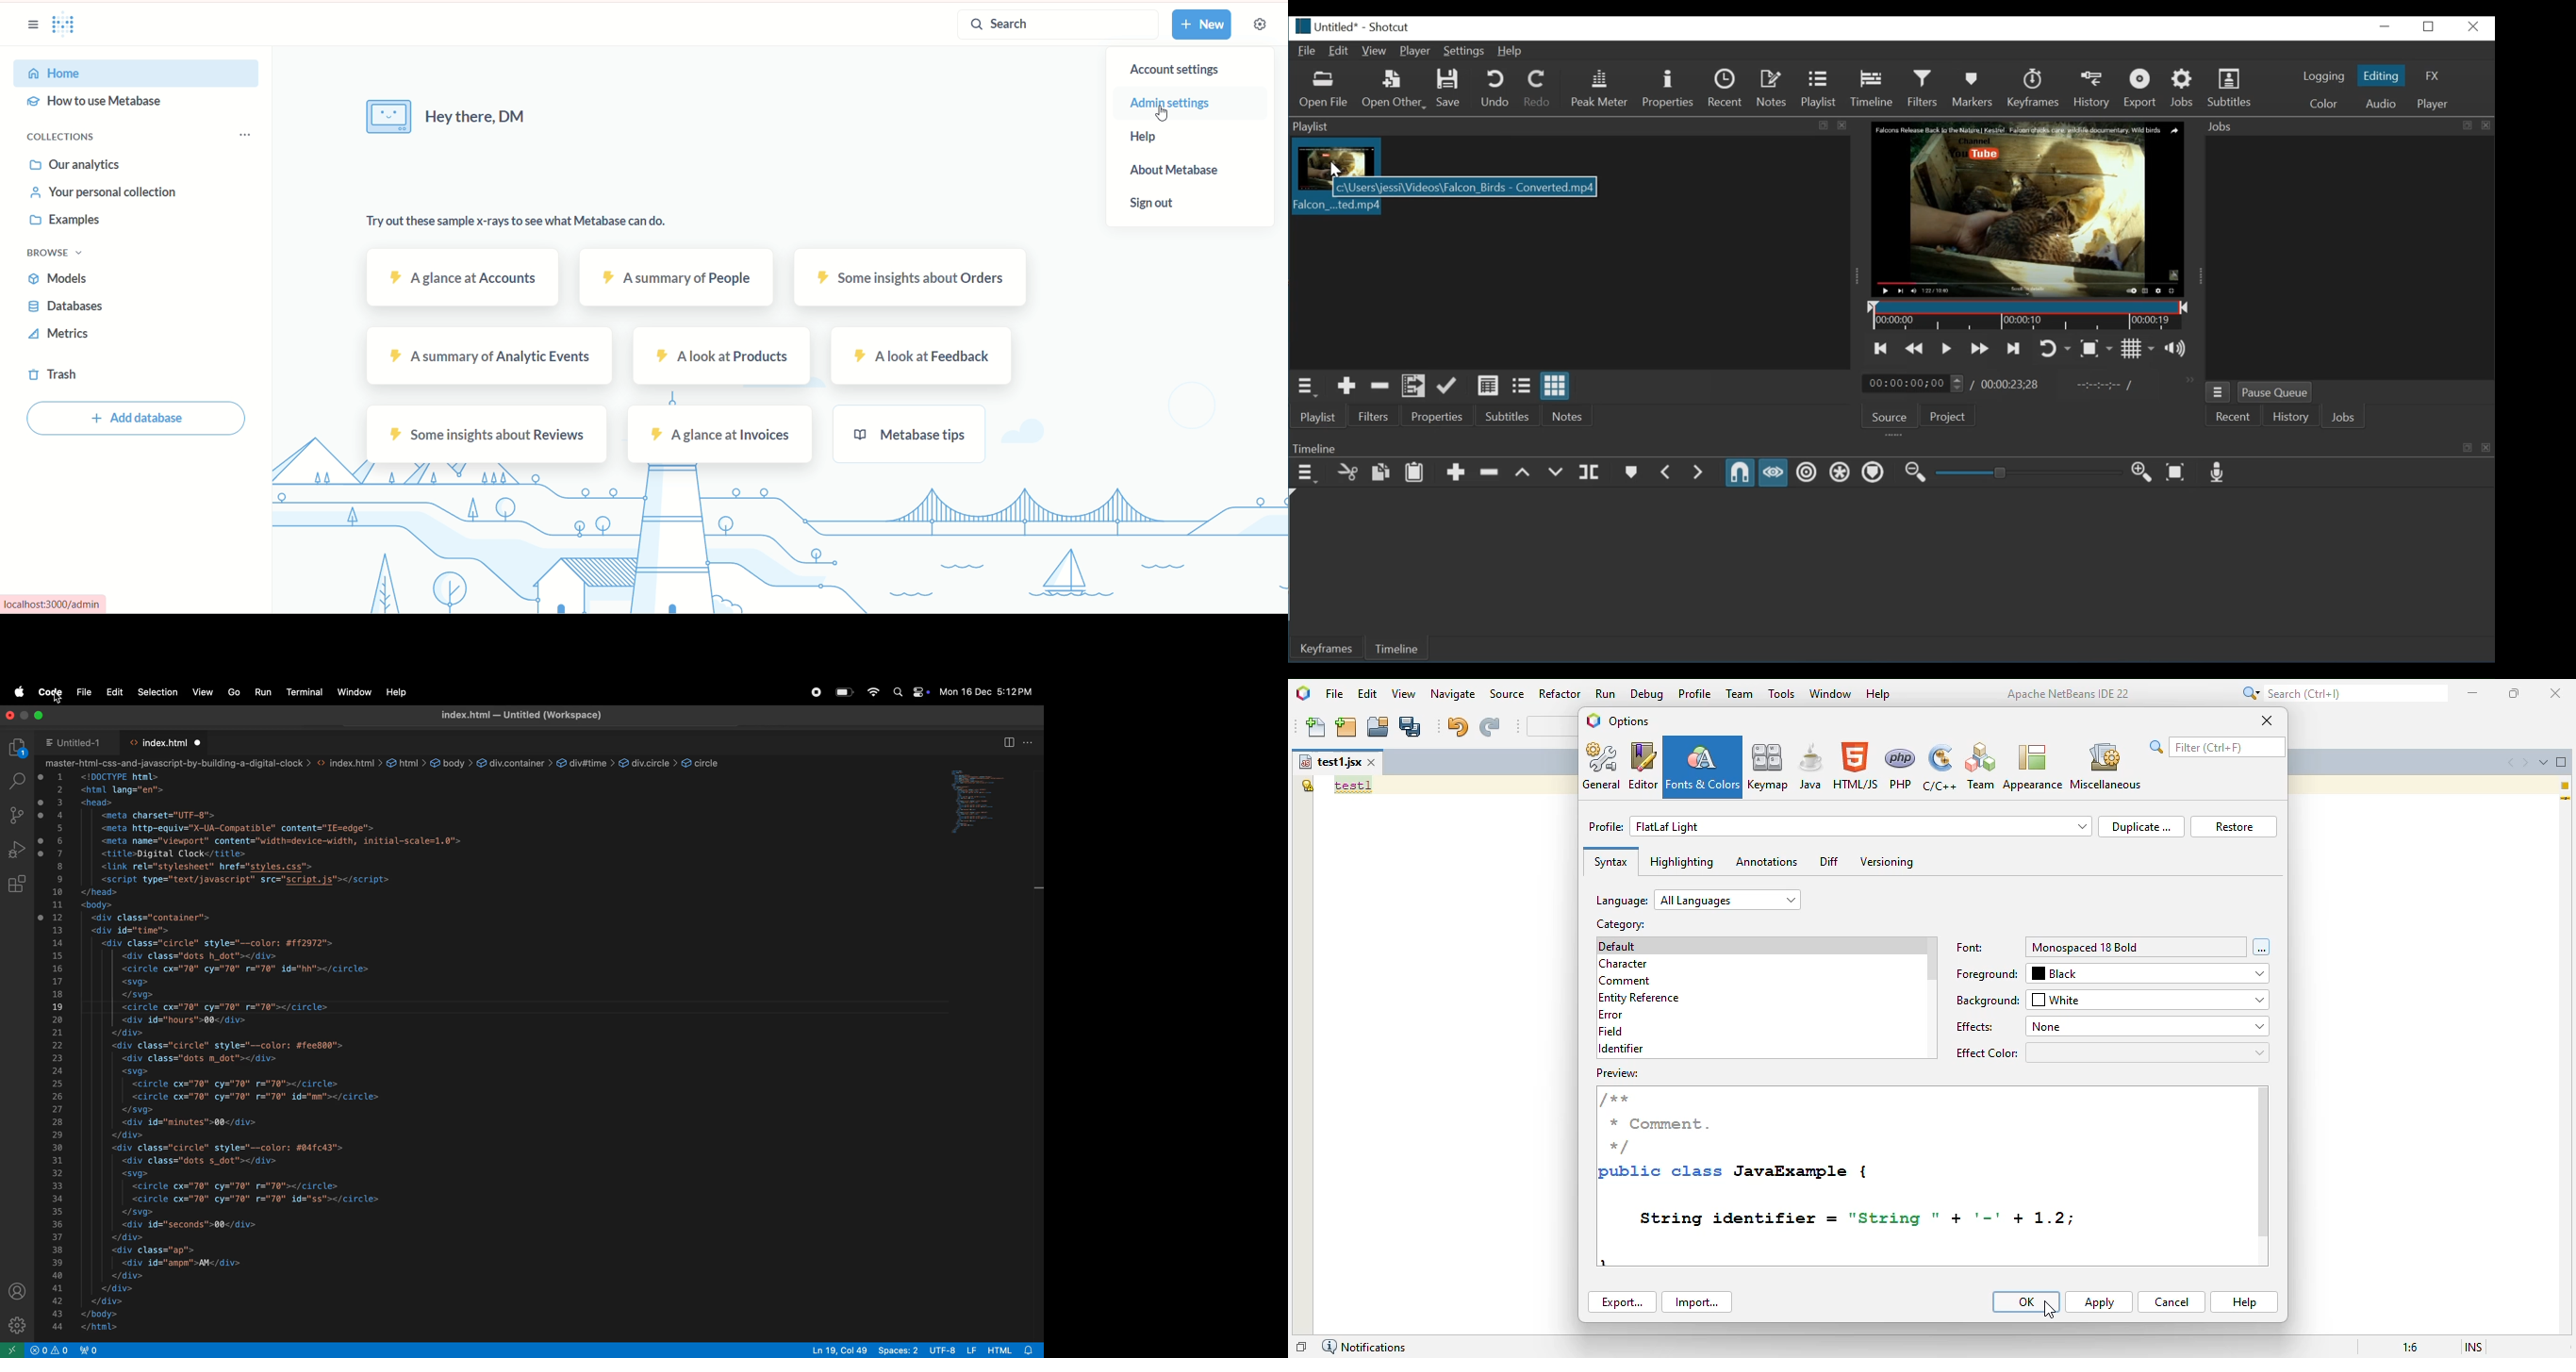  What do you see at coordinates (1262, 25) in the screenshot?
I see `settings` at bounding box center [1262, 25].